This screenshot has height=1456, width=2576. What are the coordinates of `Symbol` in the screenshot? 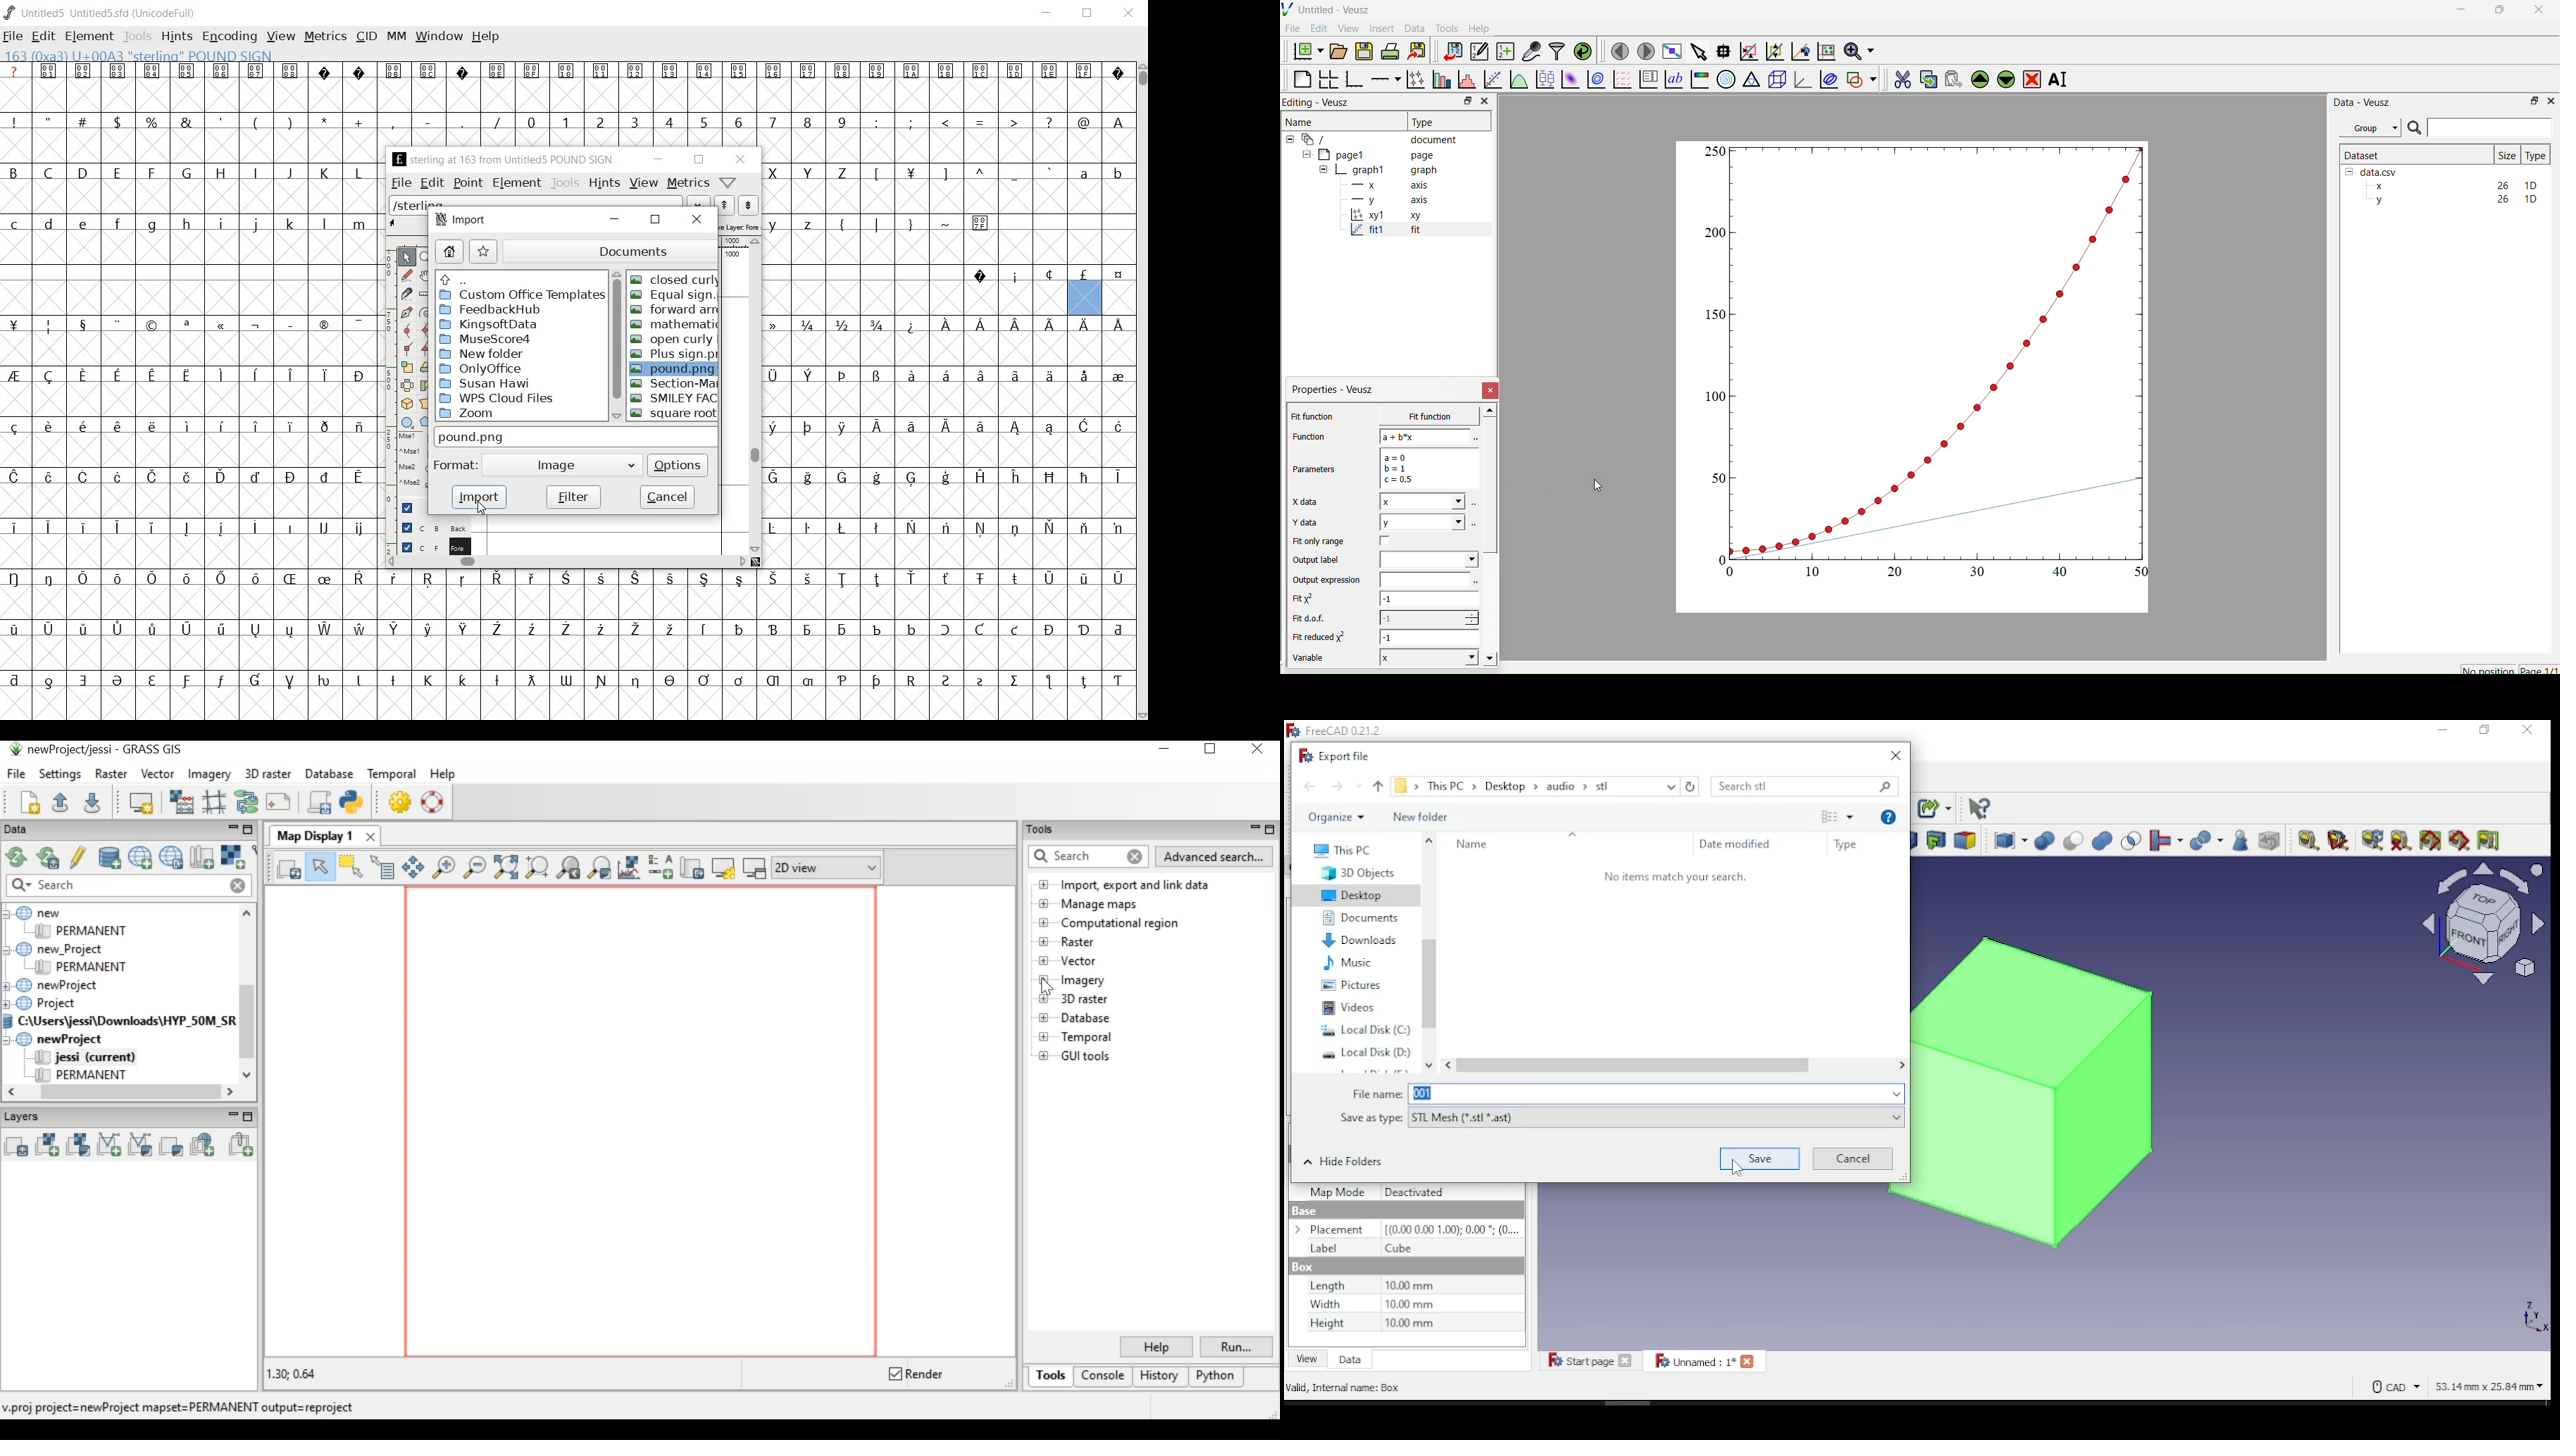 It's located at (222, 70).